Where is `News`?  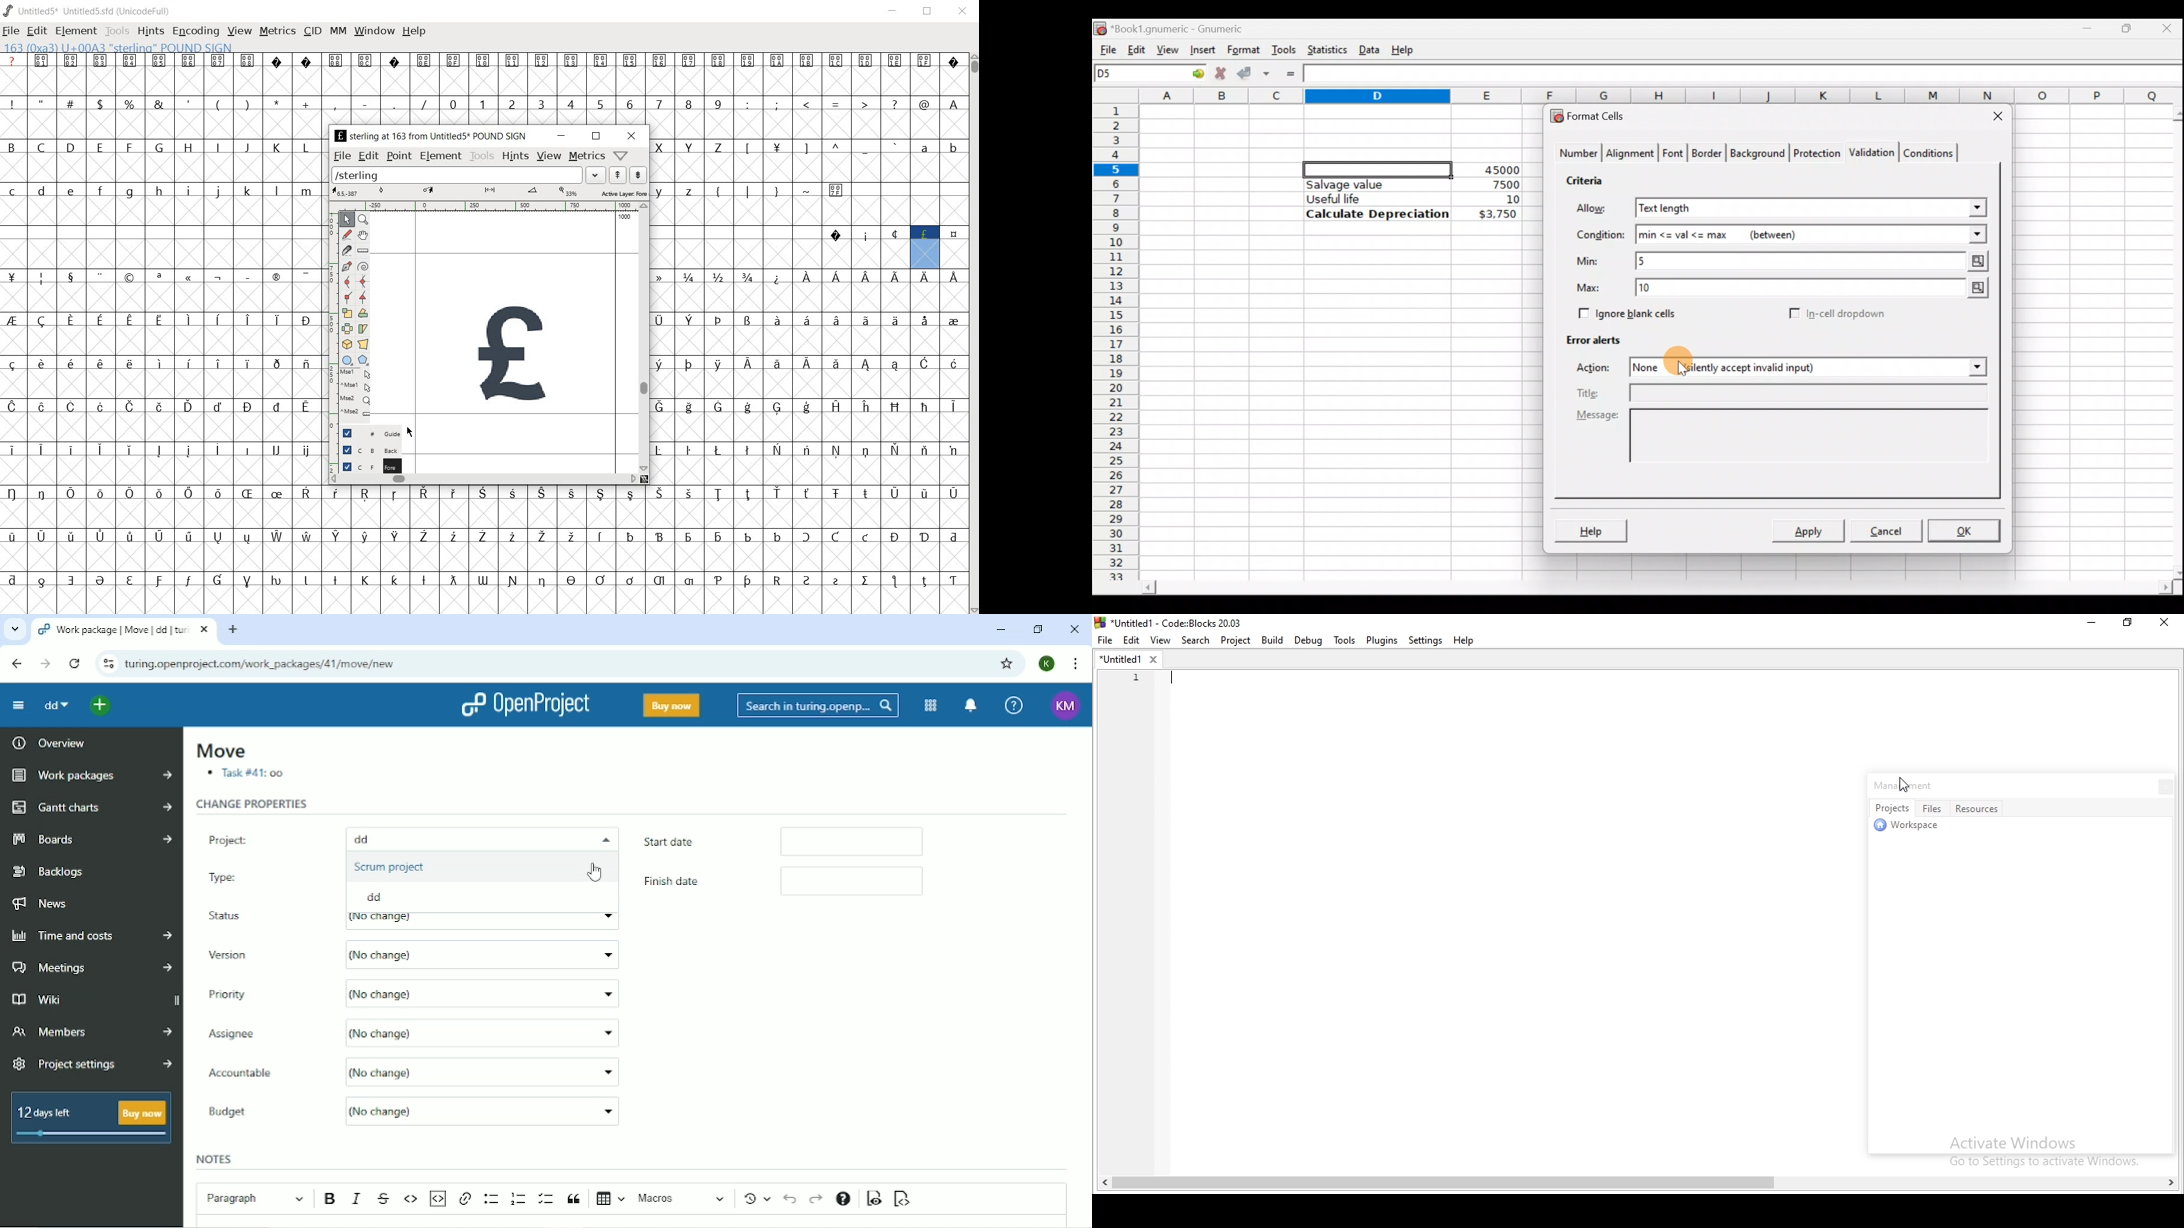
News is located at coordinates (49, 903).